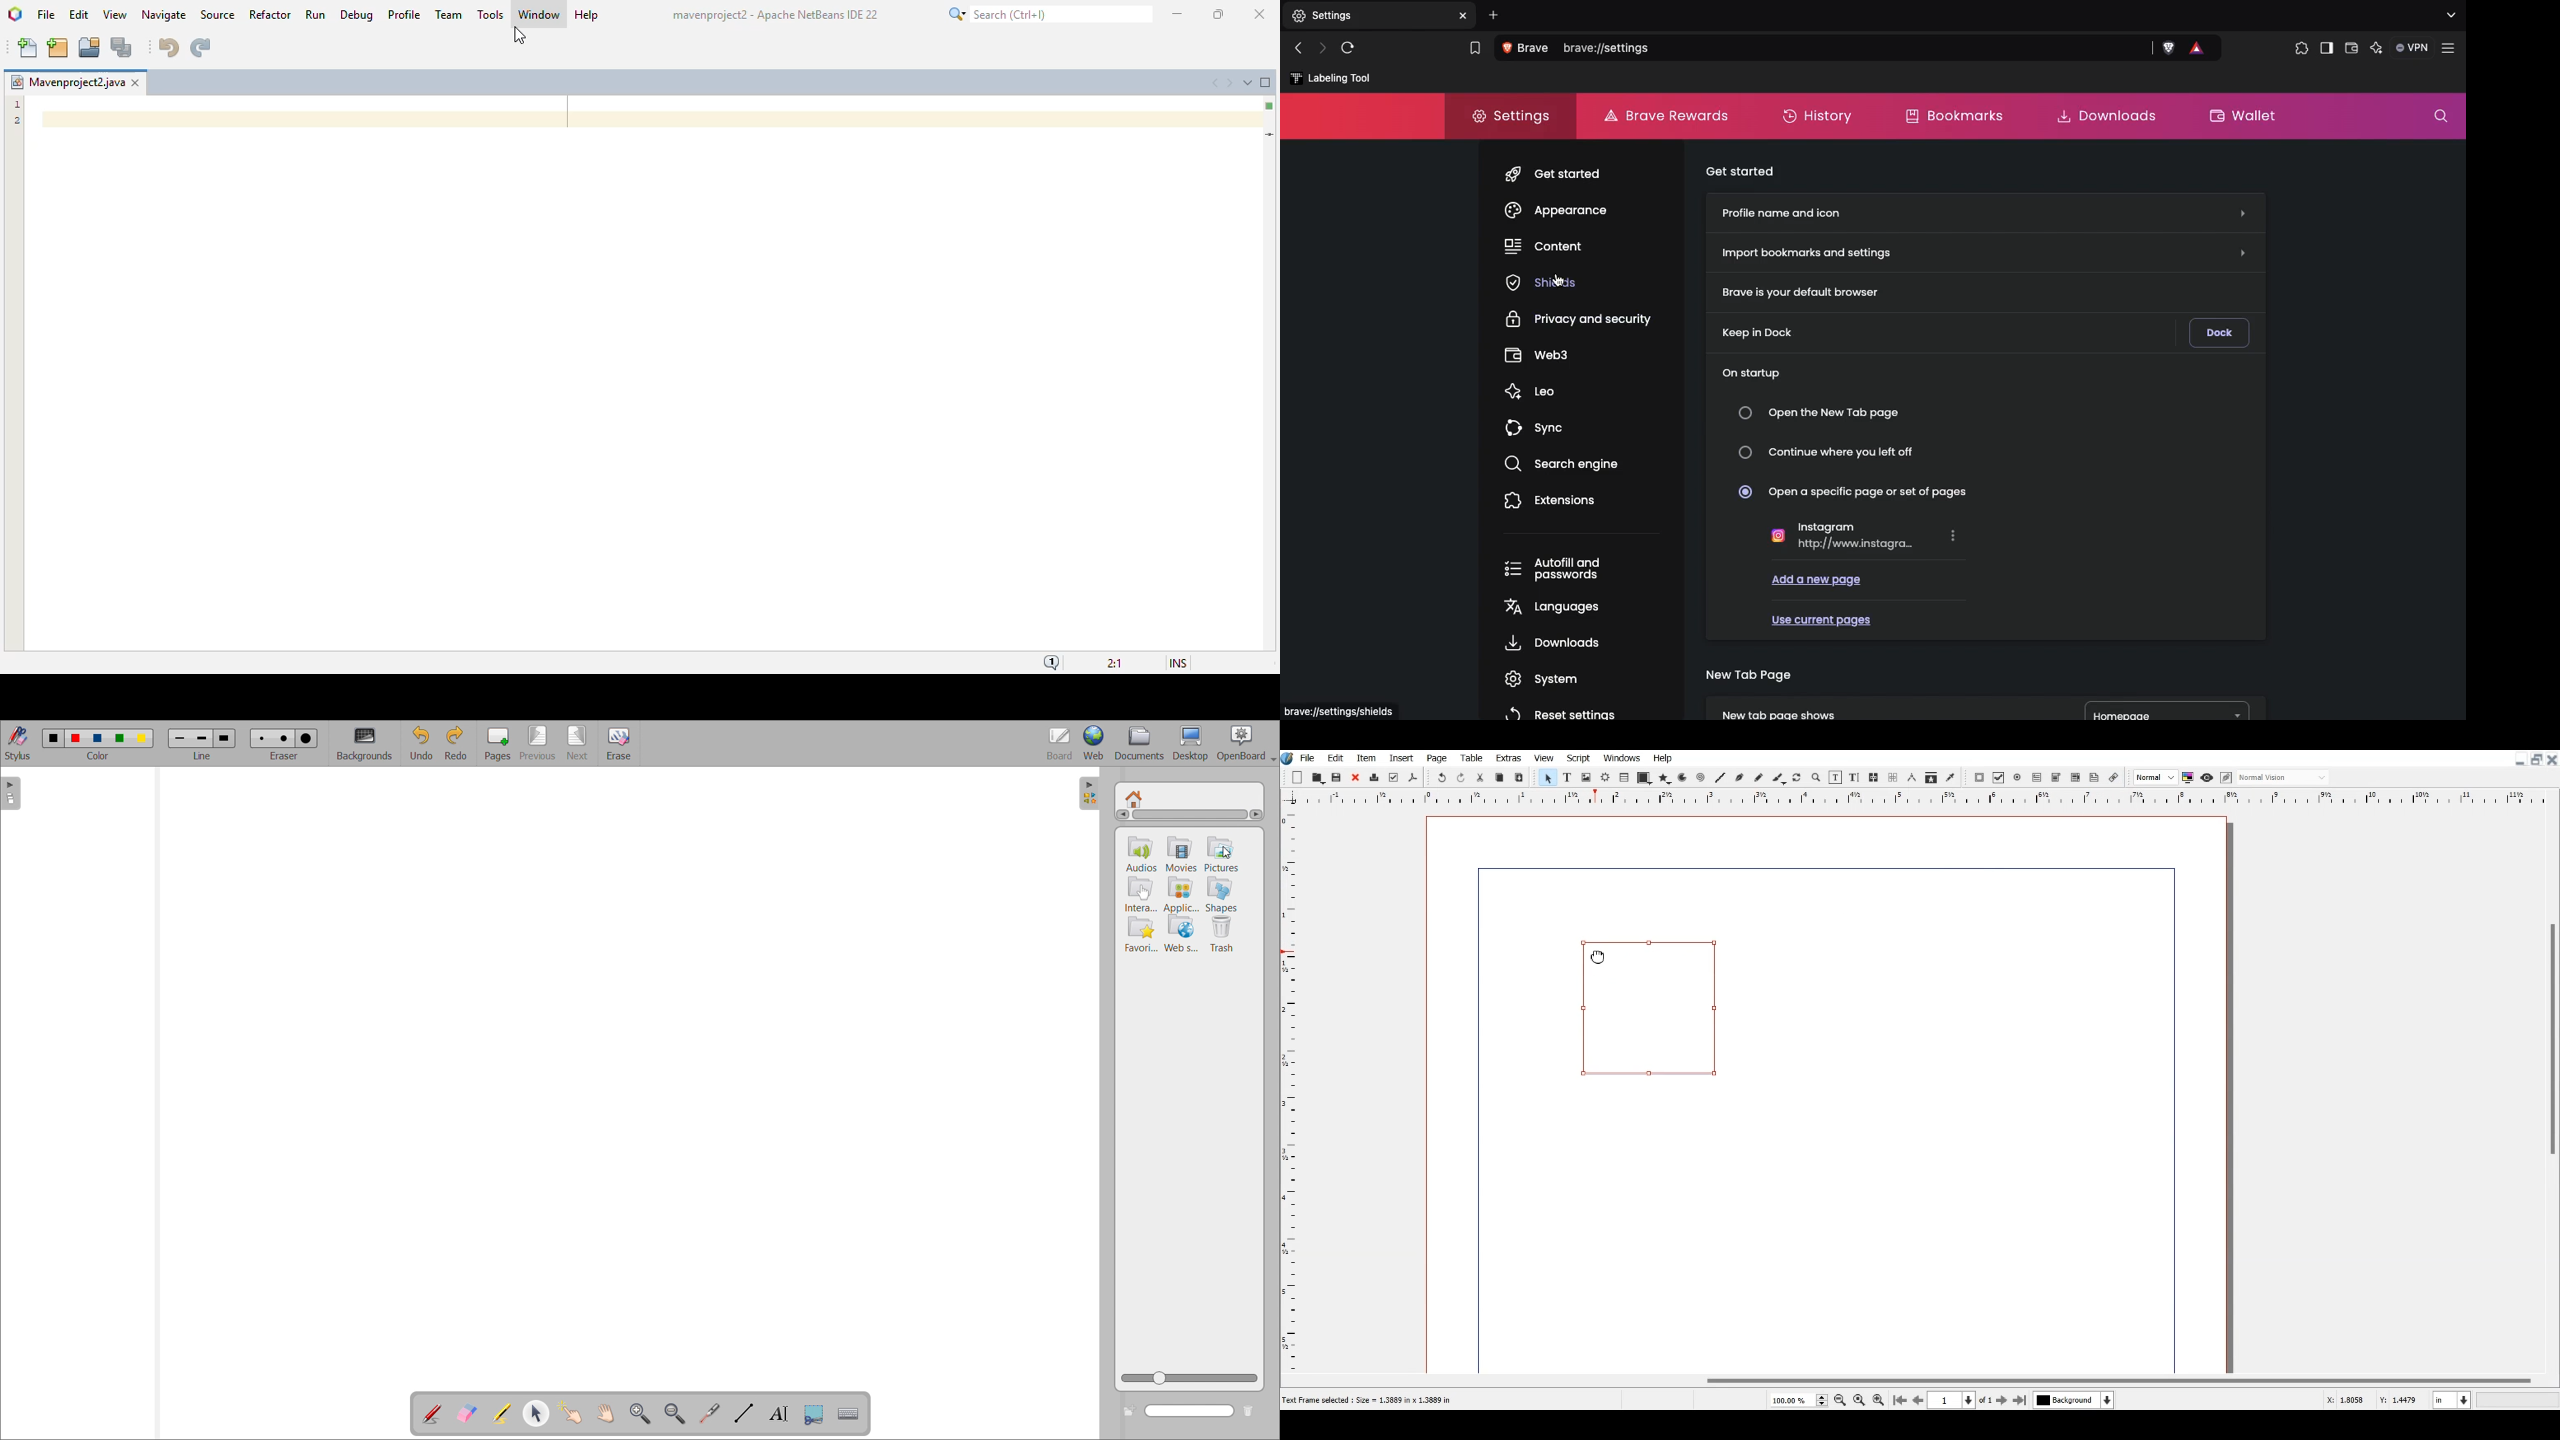  What do you see at coordinates (2037, 778) in the screenshot?
I see `PDF Text Field` at bounding box center [2037, 778].